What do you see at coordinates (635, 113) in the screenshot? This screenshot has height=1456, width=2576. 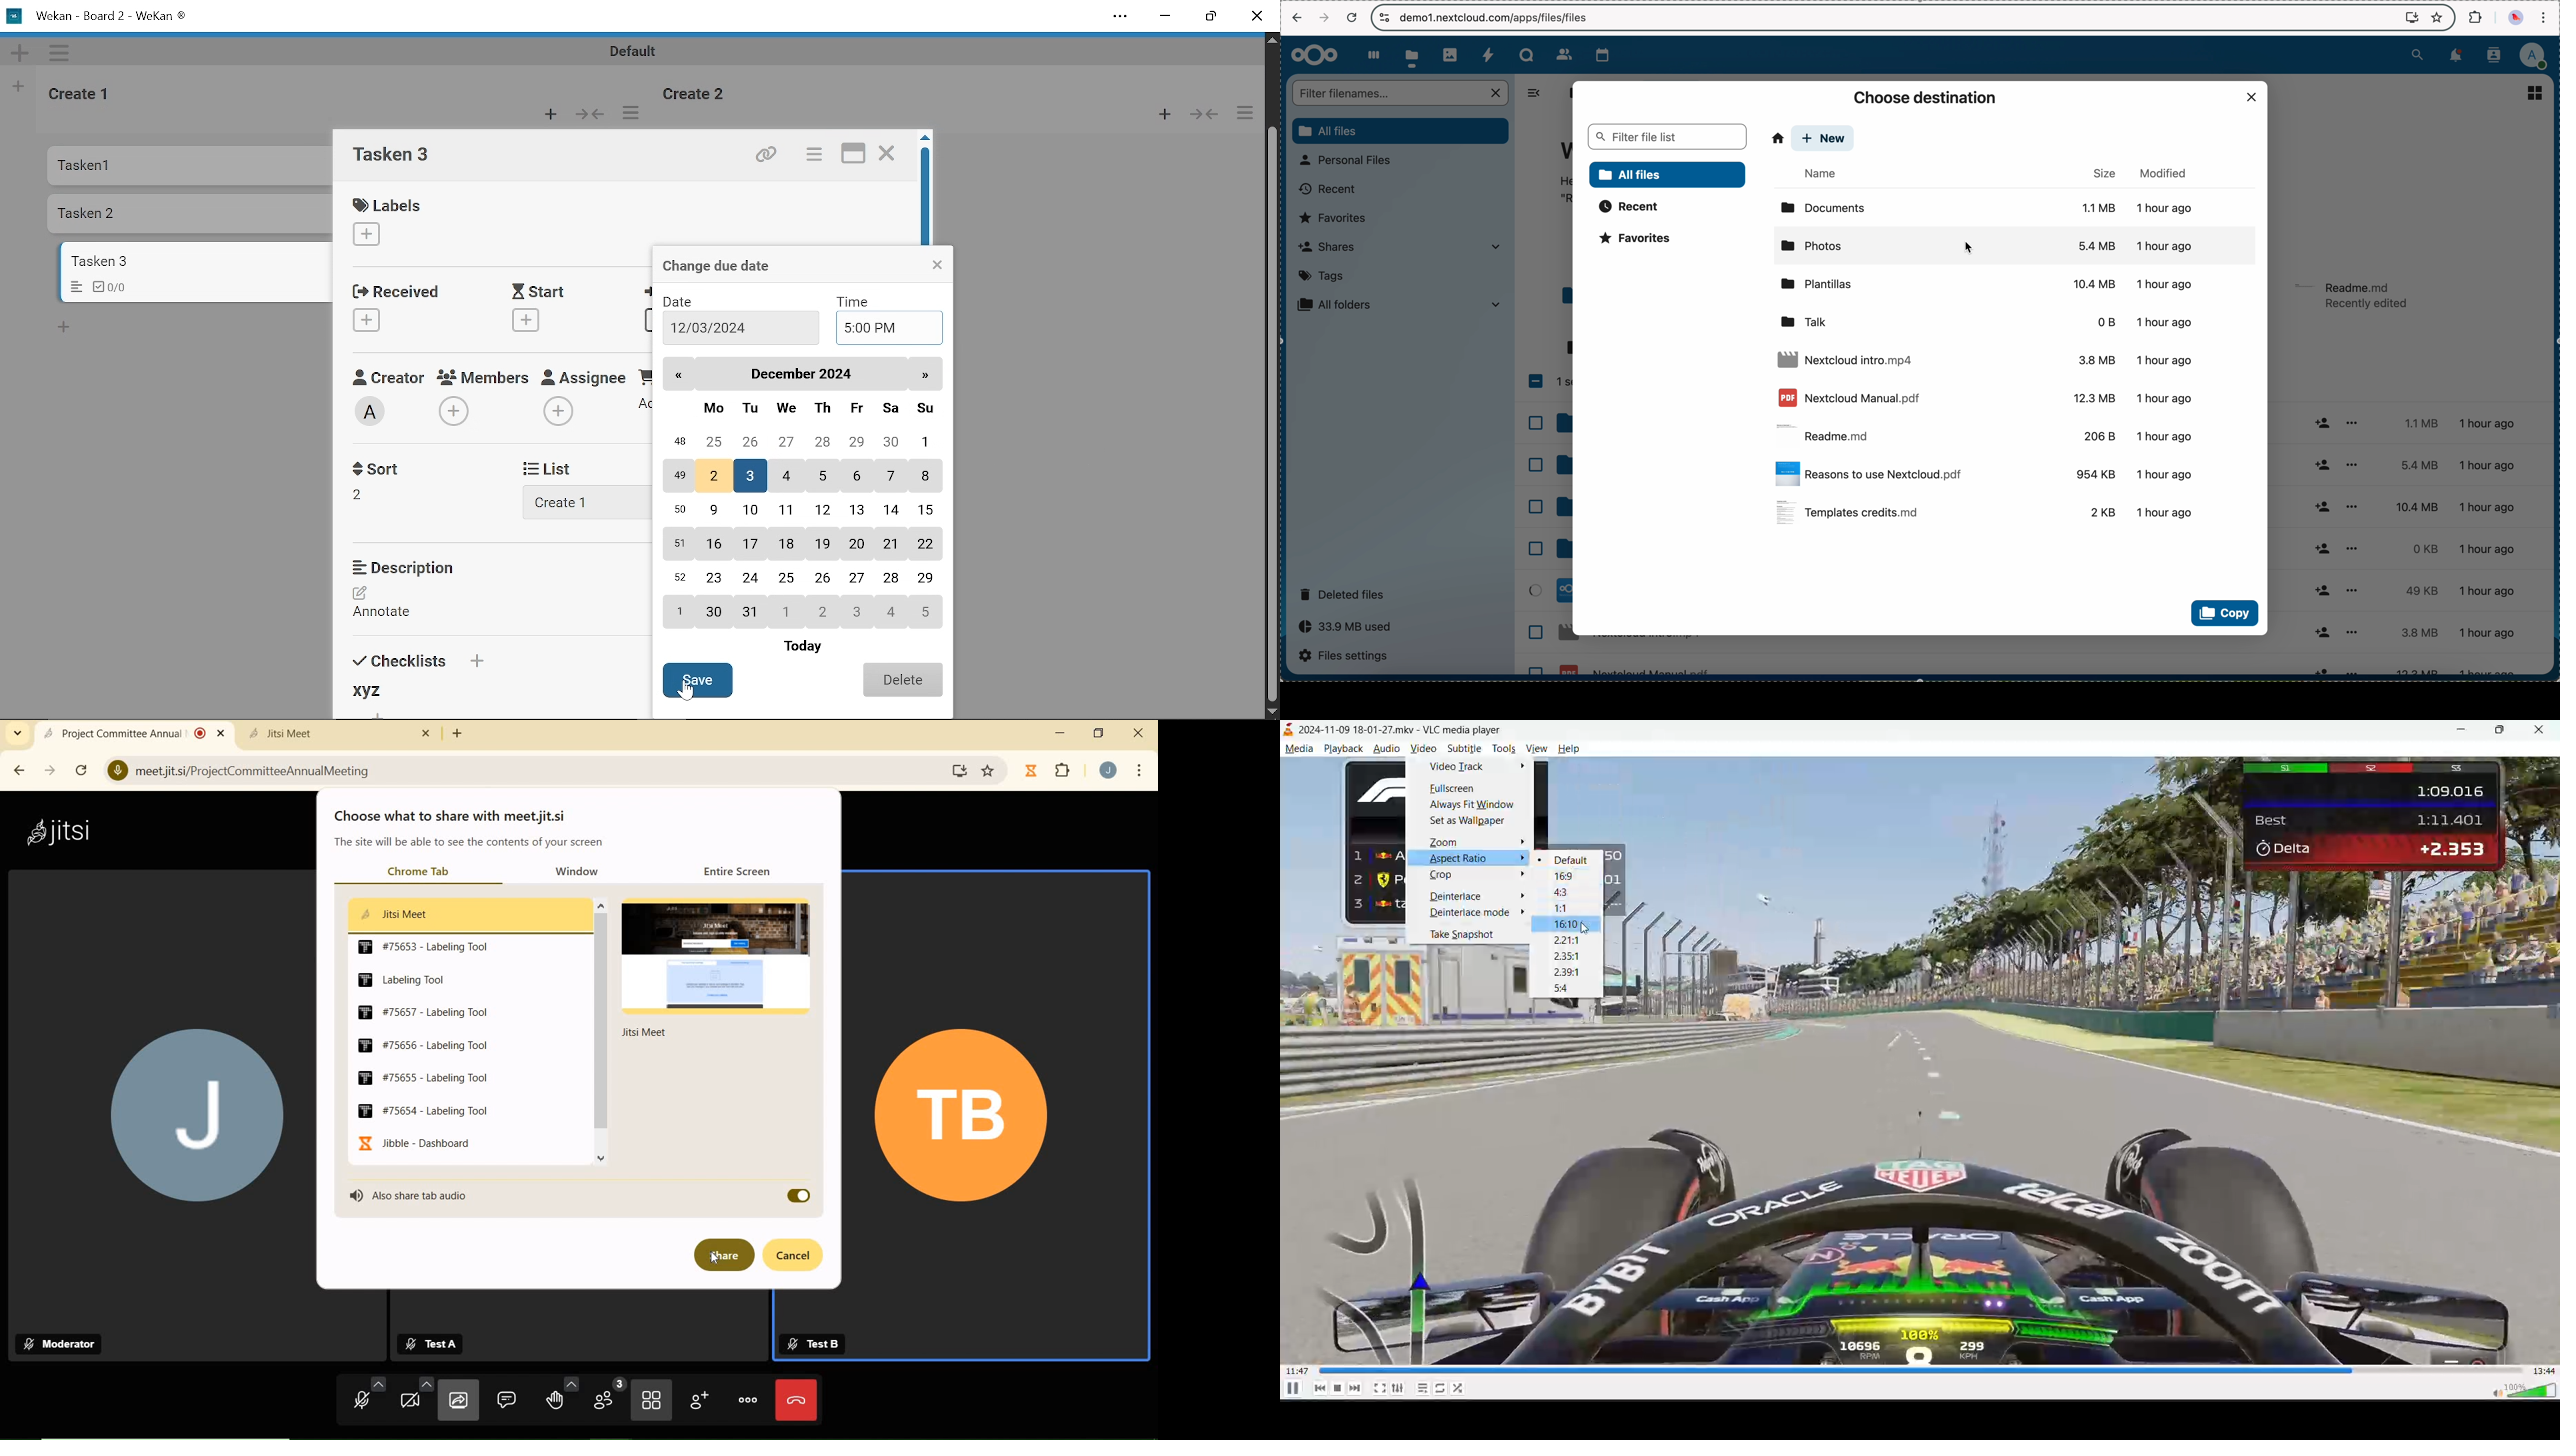 I see `More` at bounding box center [635, 113].